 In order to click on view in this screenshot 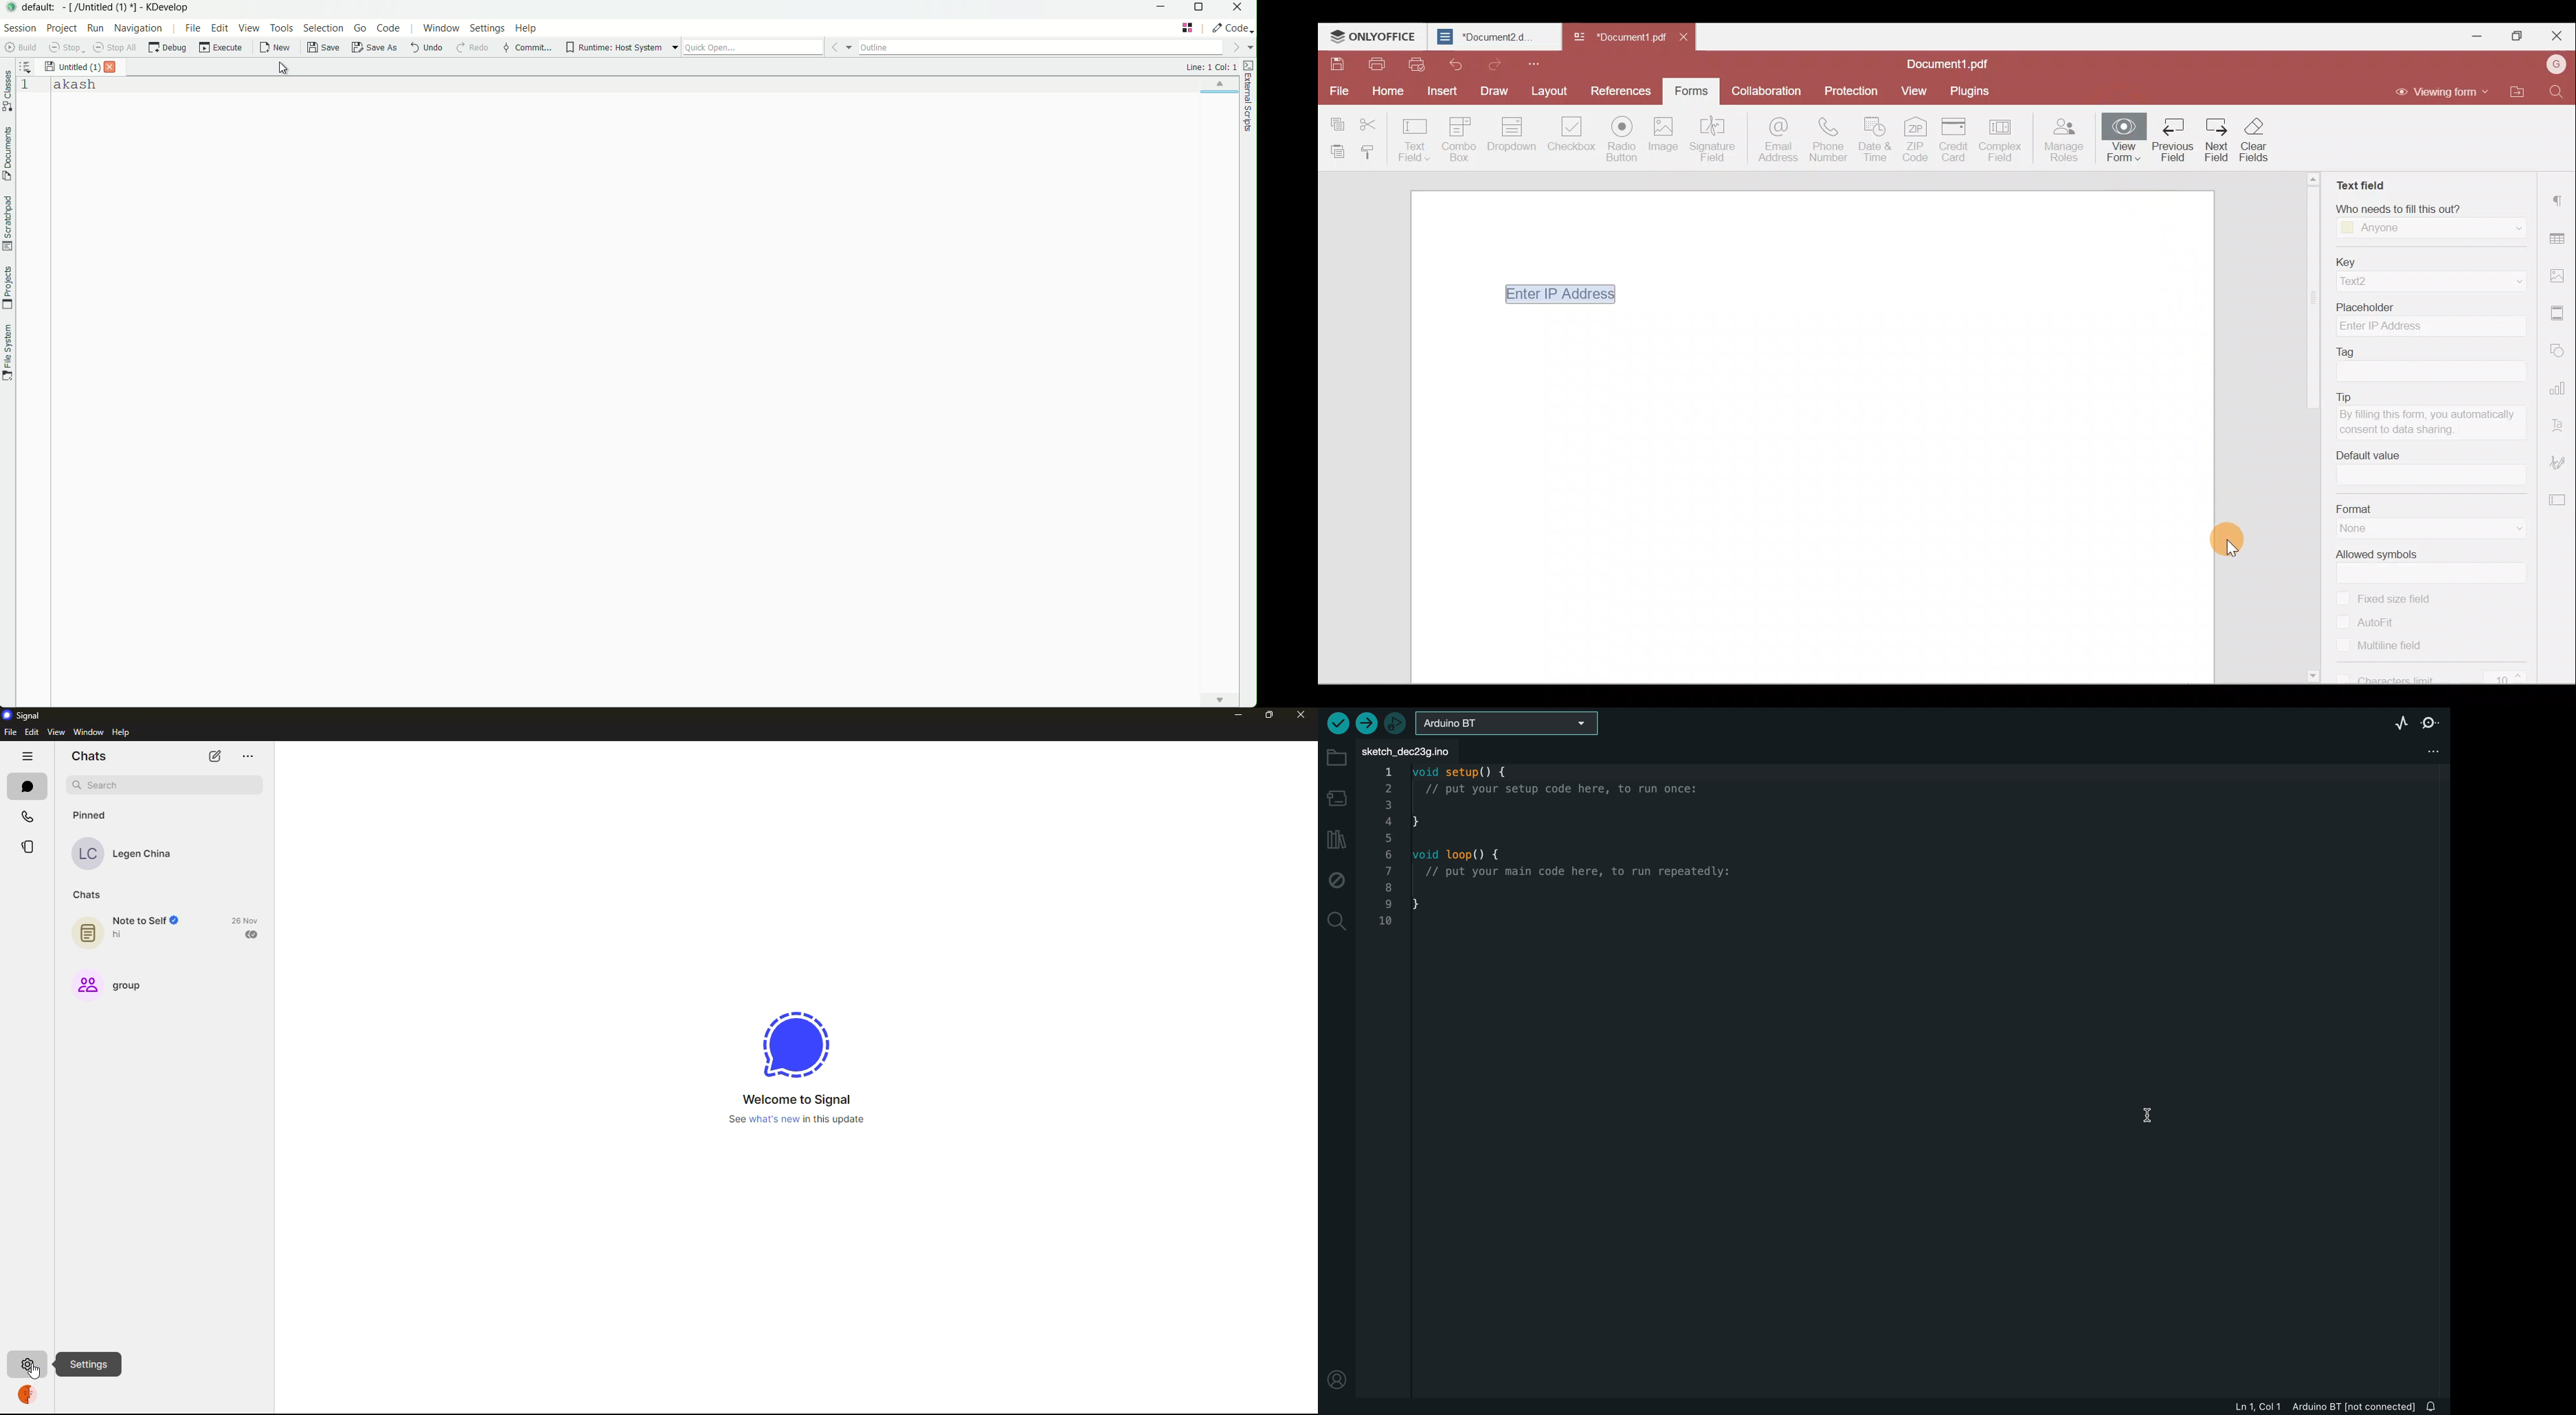, I will do `click(250, 28)`.